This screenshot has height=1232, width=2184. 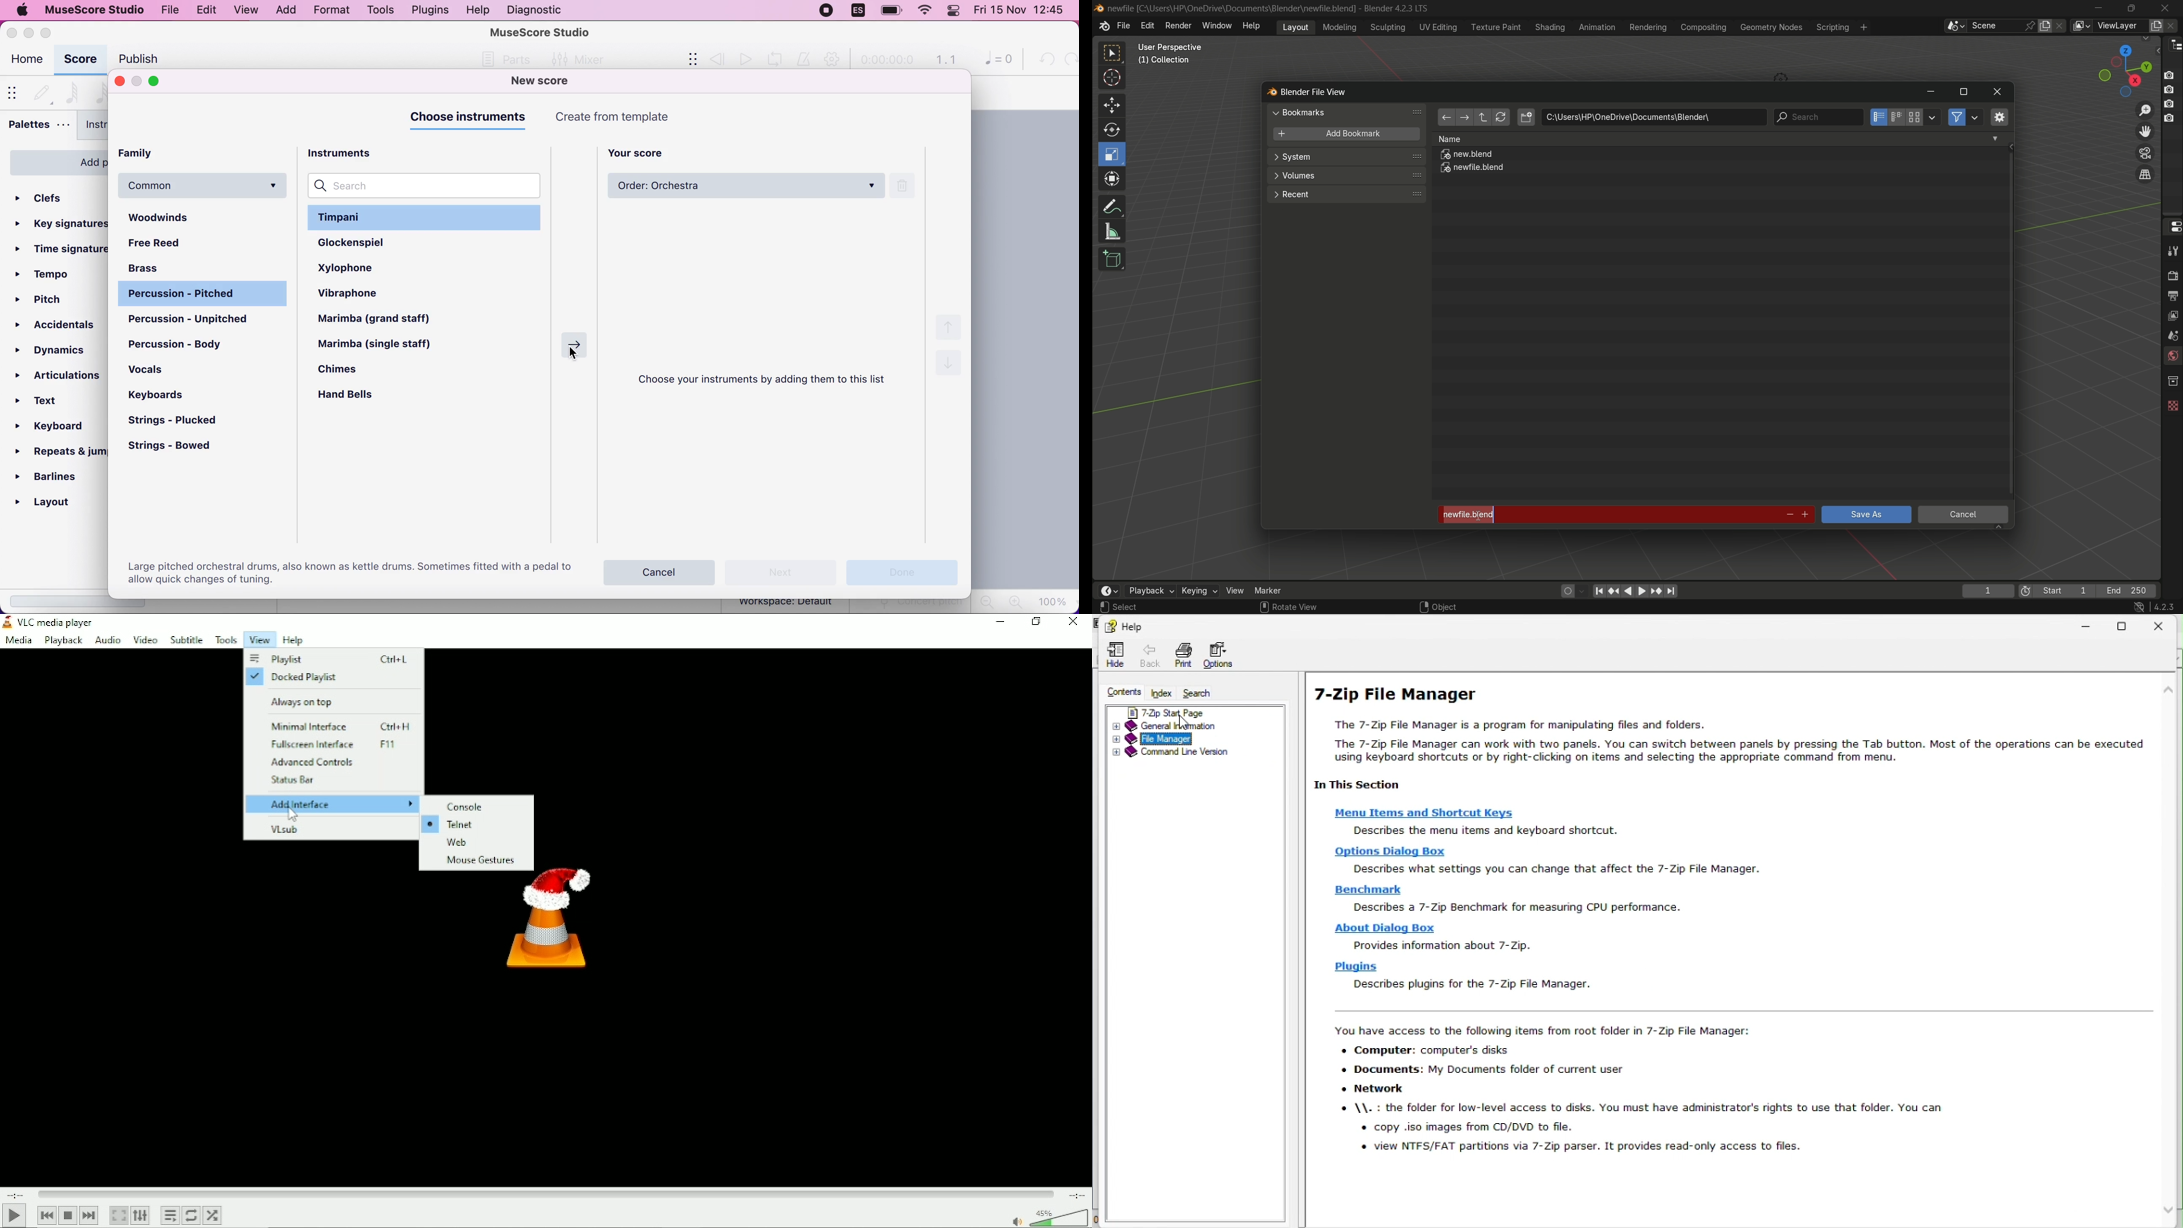 I want to click on battery, so click(x=889, y=11).